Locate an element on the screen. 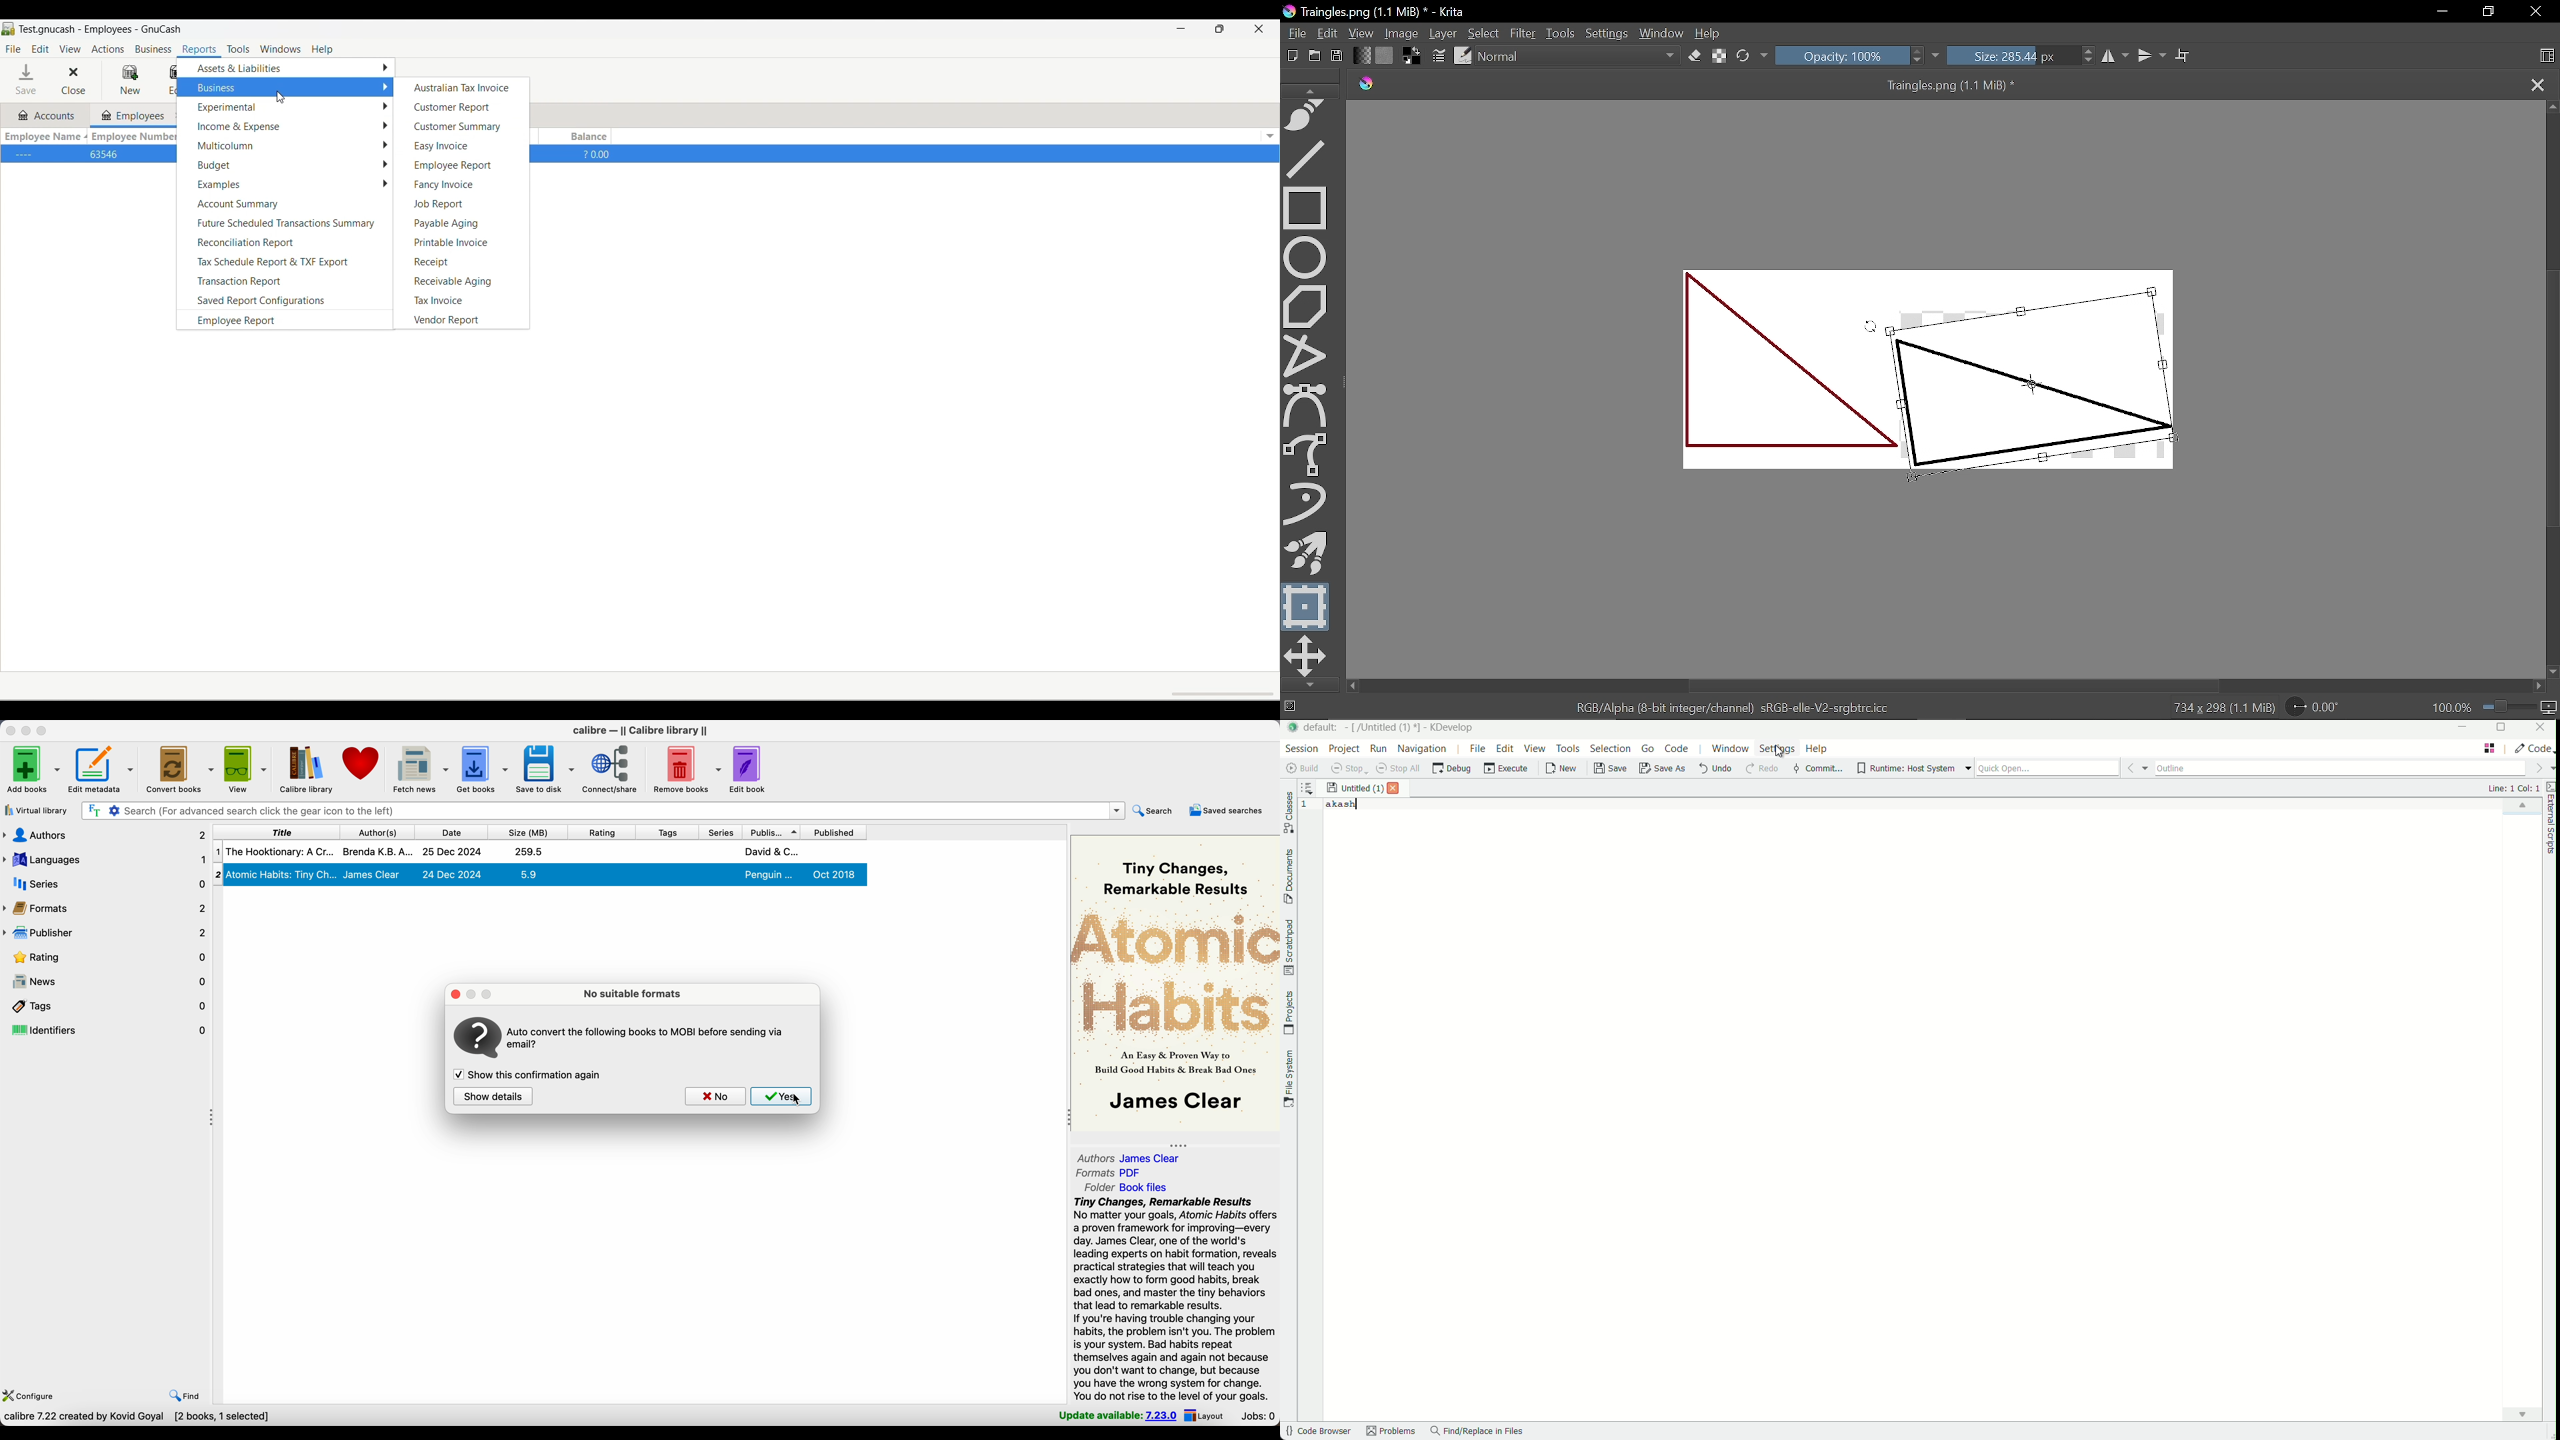 This screenshot has height=1456, width=2576. Dynamic brush tool is located at coordinates (1311, 505).